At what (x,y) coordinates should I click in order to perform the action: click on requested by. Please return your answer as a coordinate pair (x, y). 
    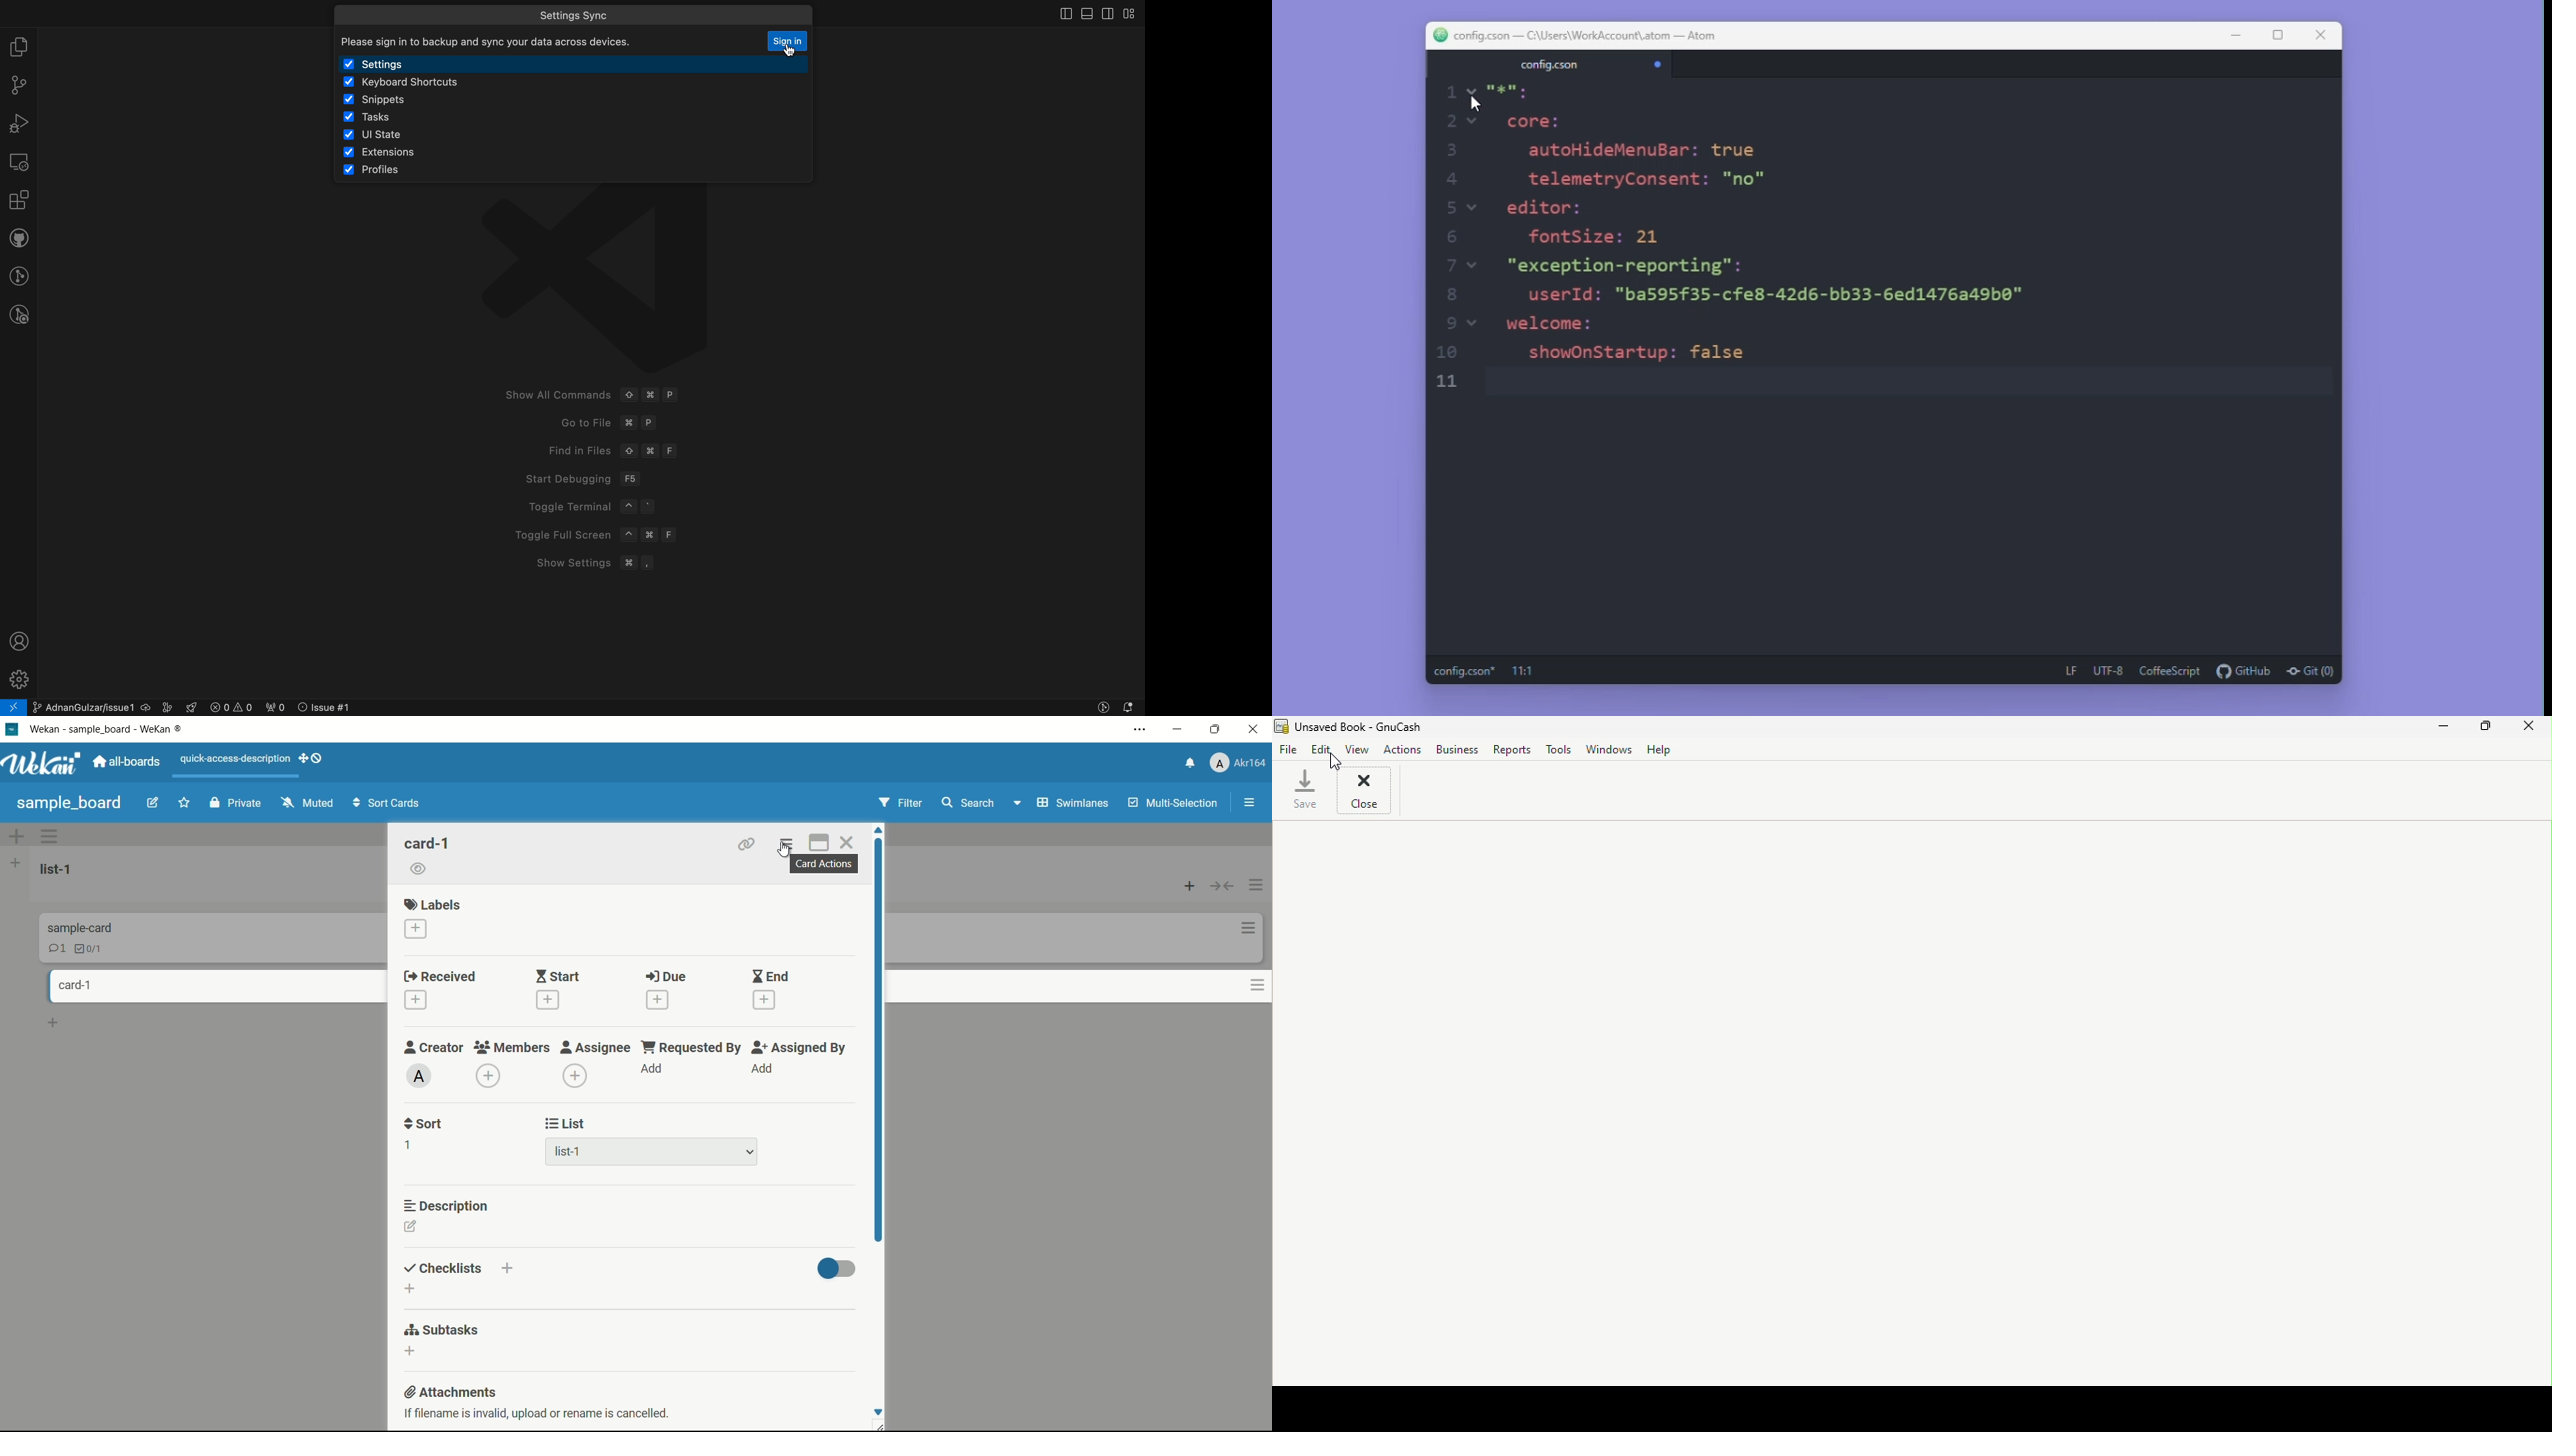
    Looking at the image, I should click on (691, 1048).